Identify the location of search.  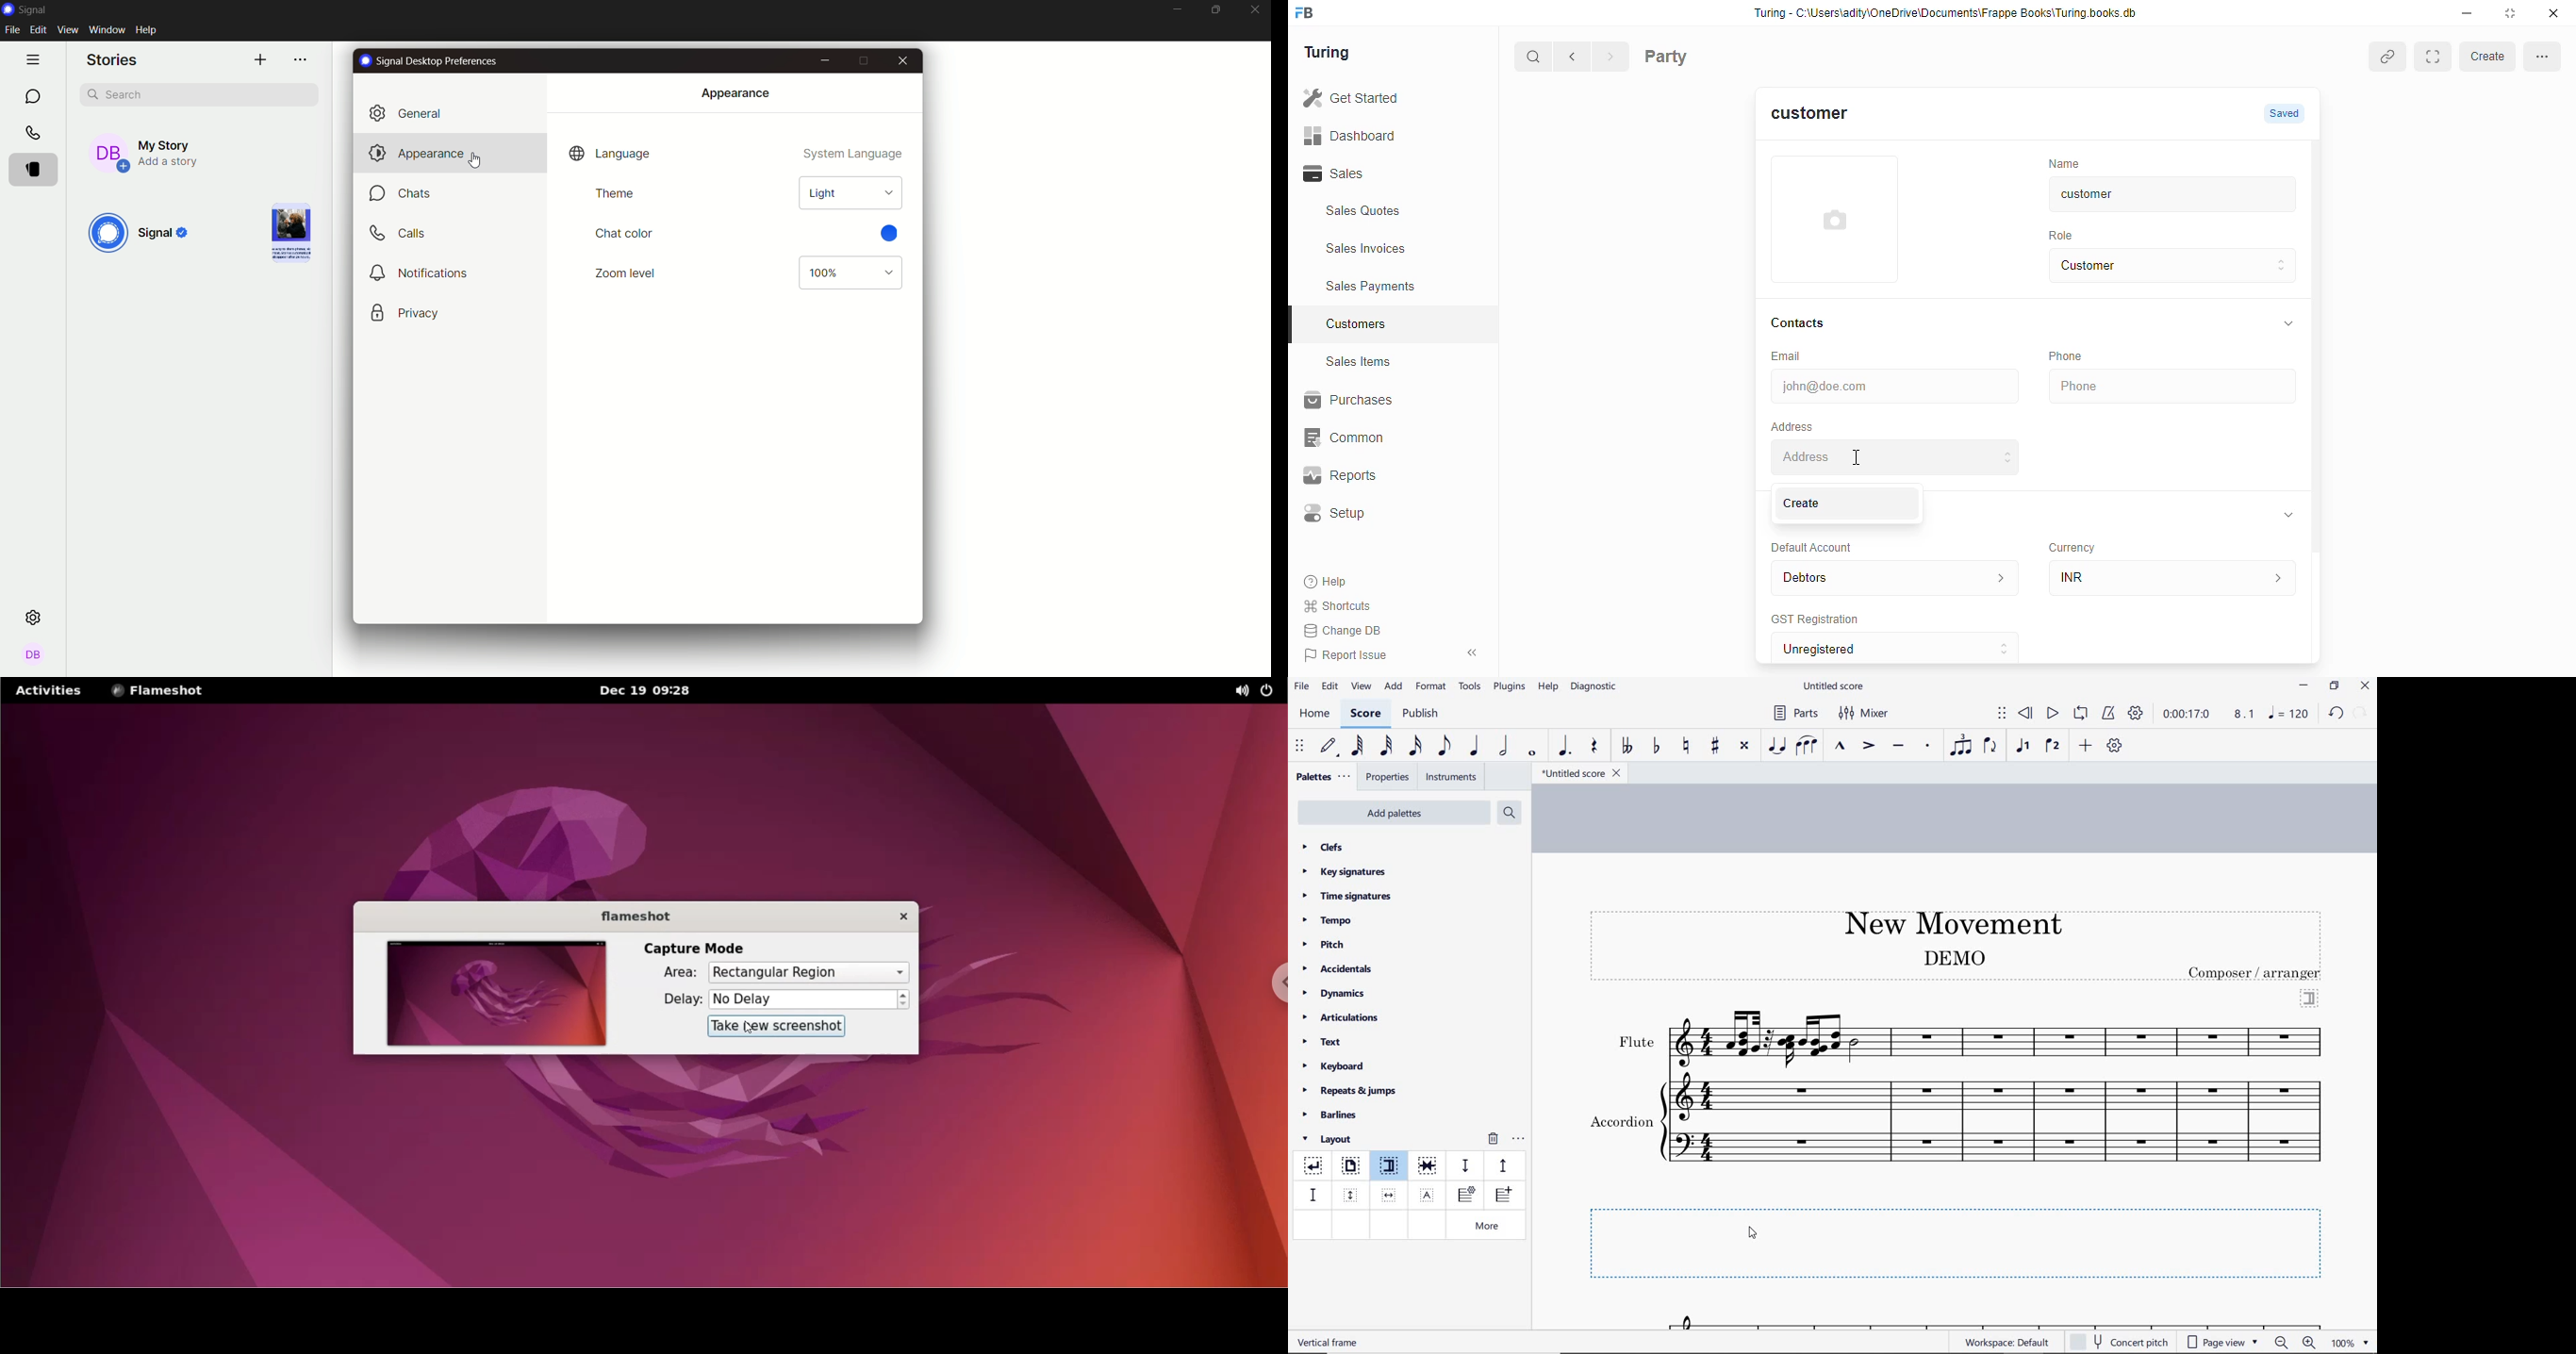
(1534, 58).